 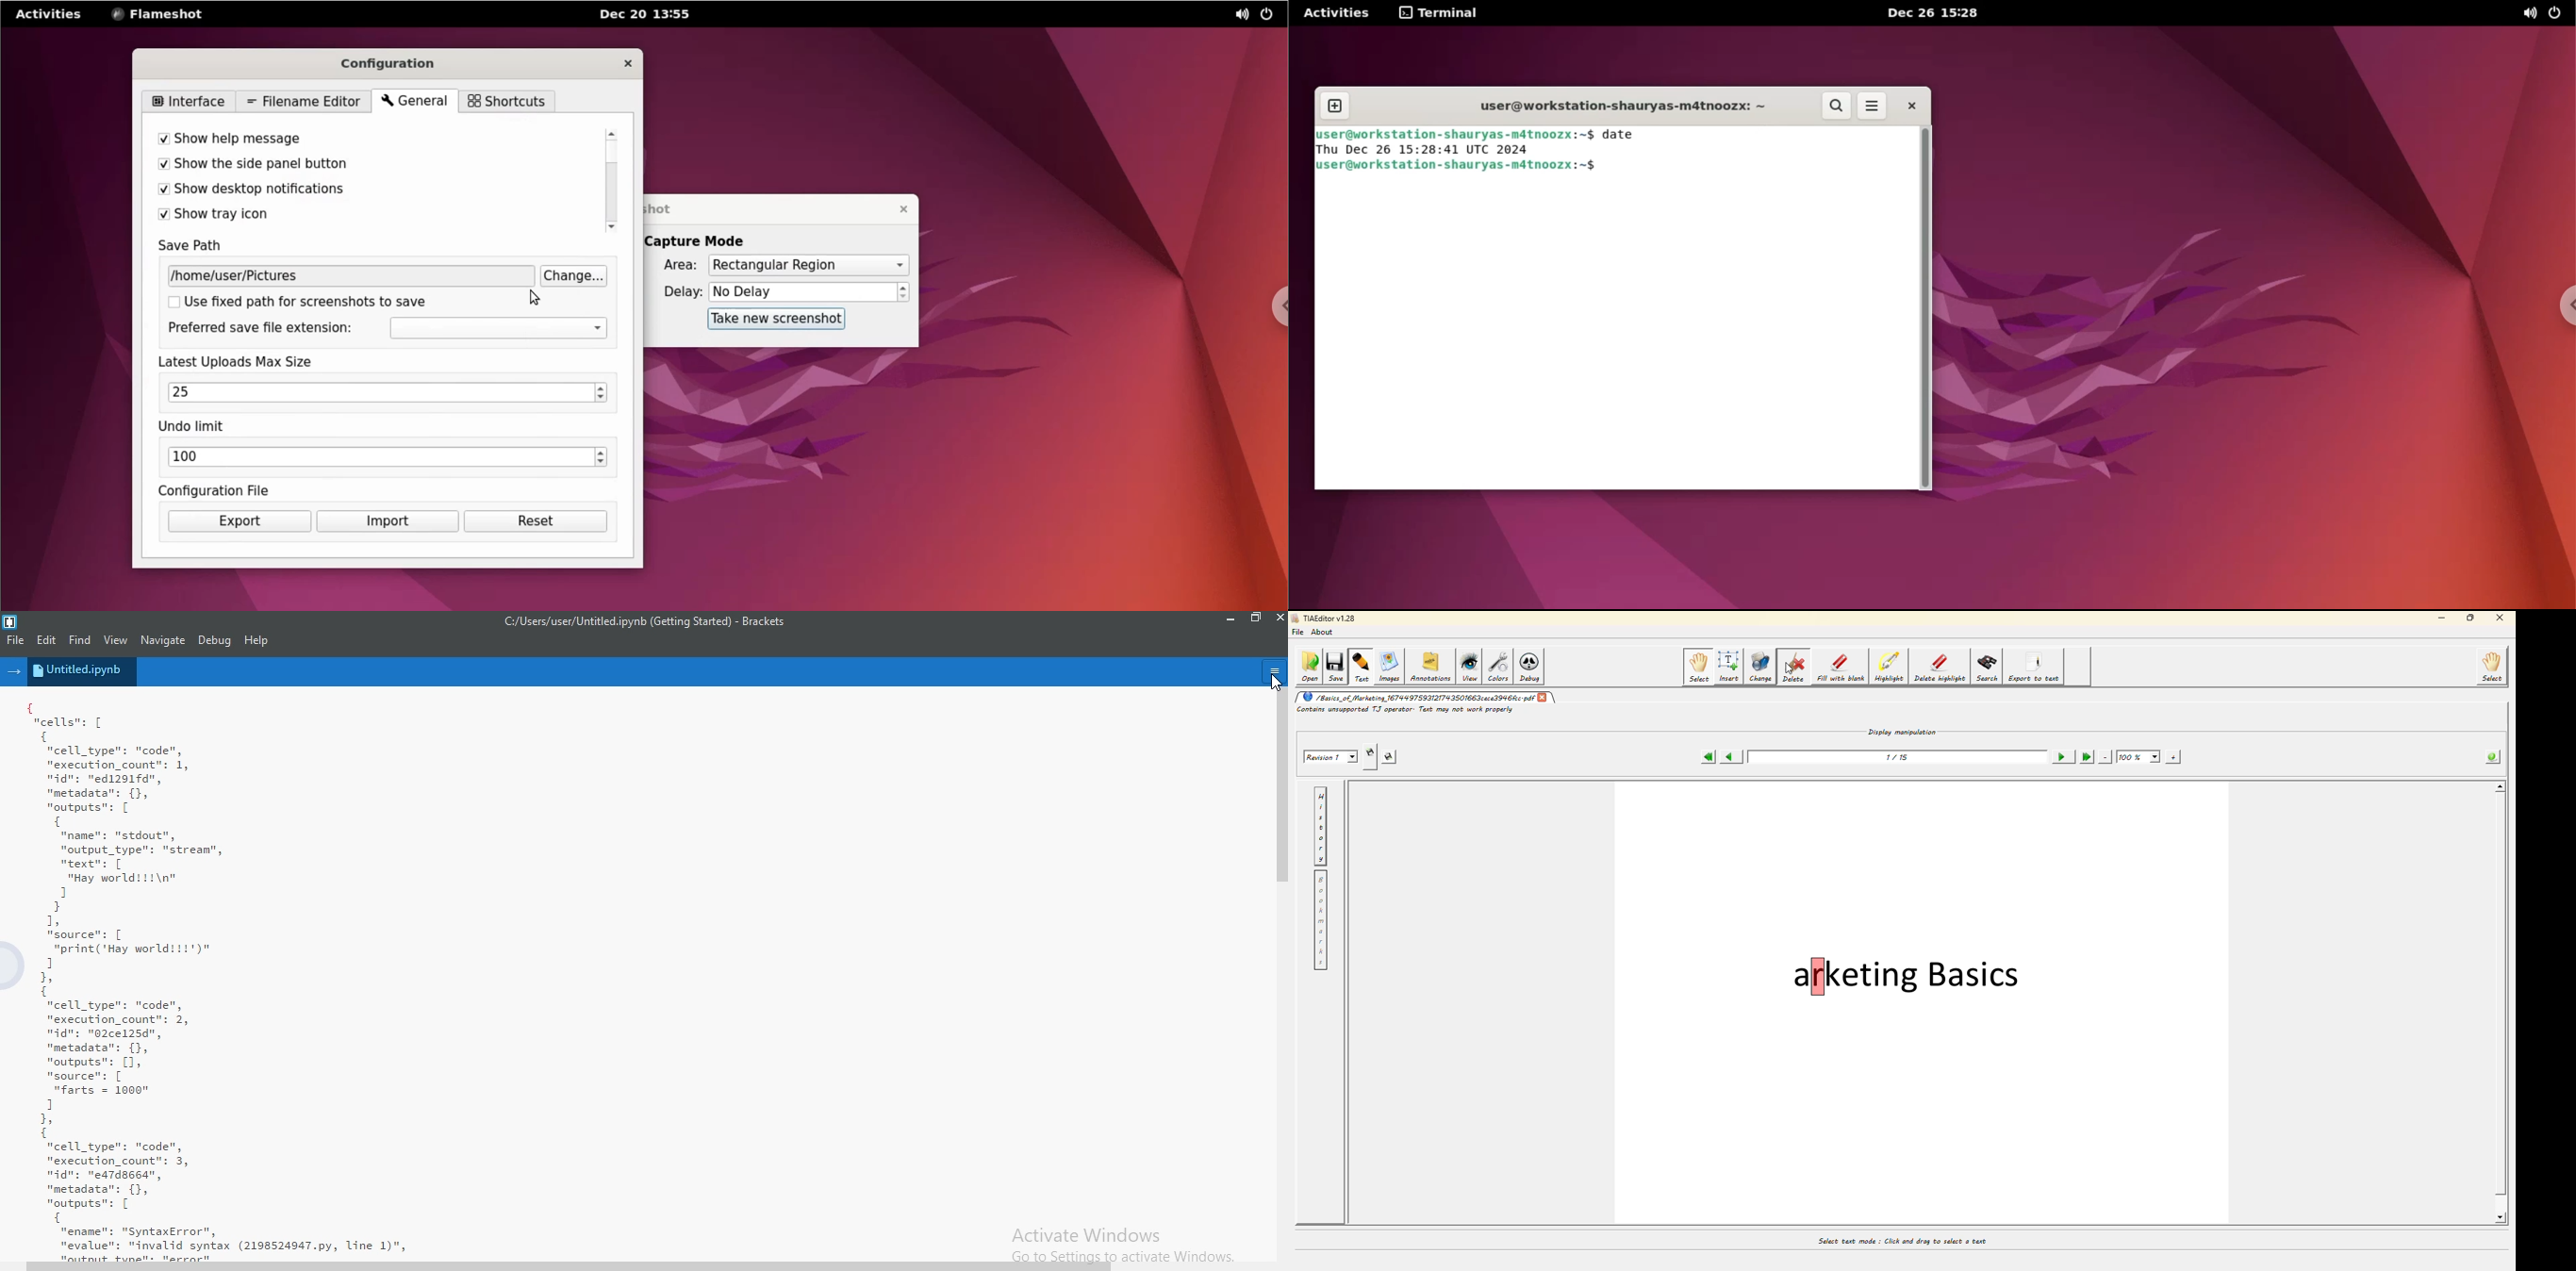 I want to click on file, so click(x=1301, y=633).